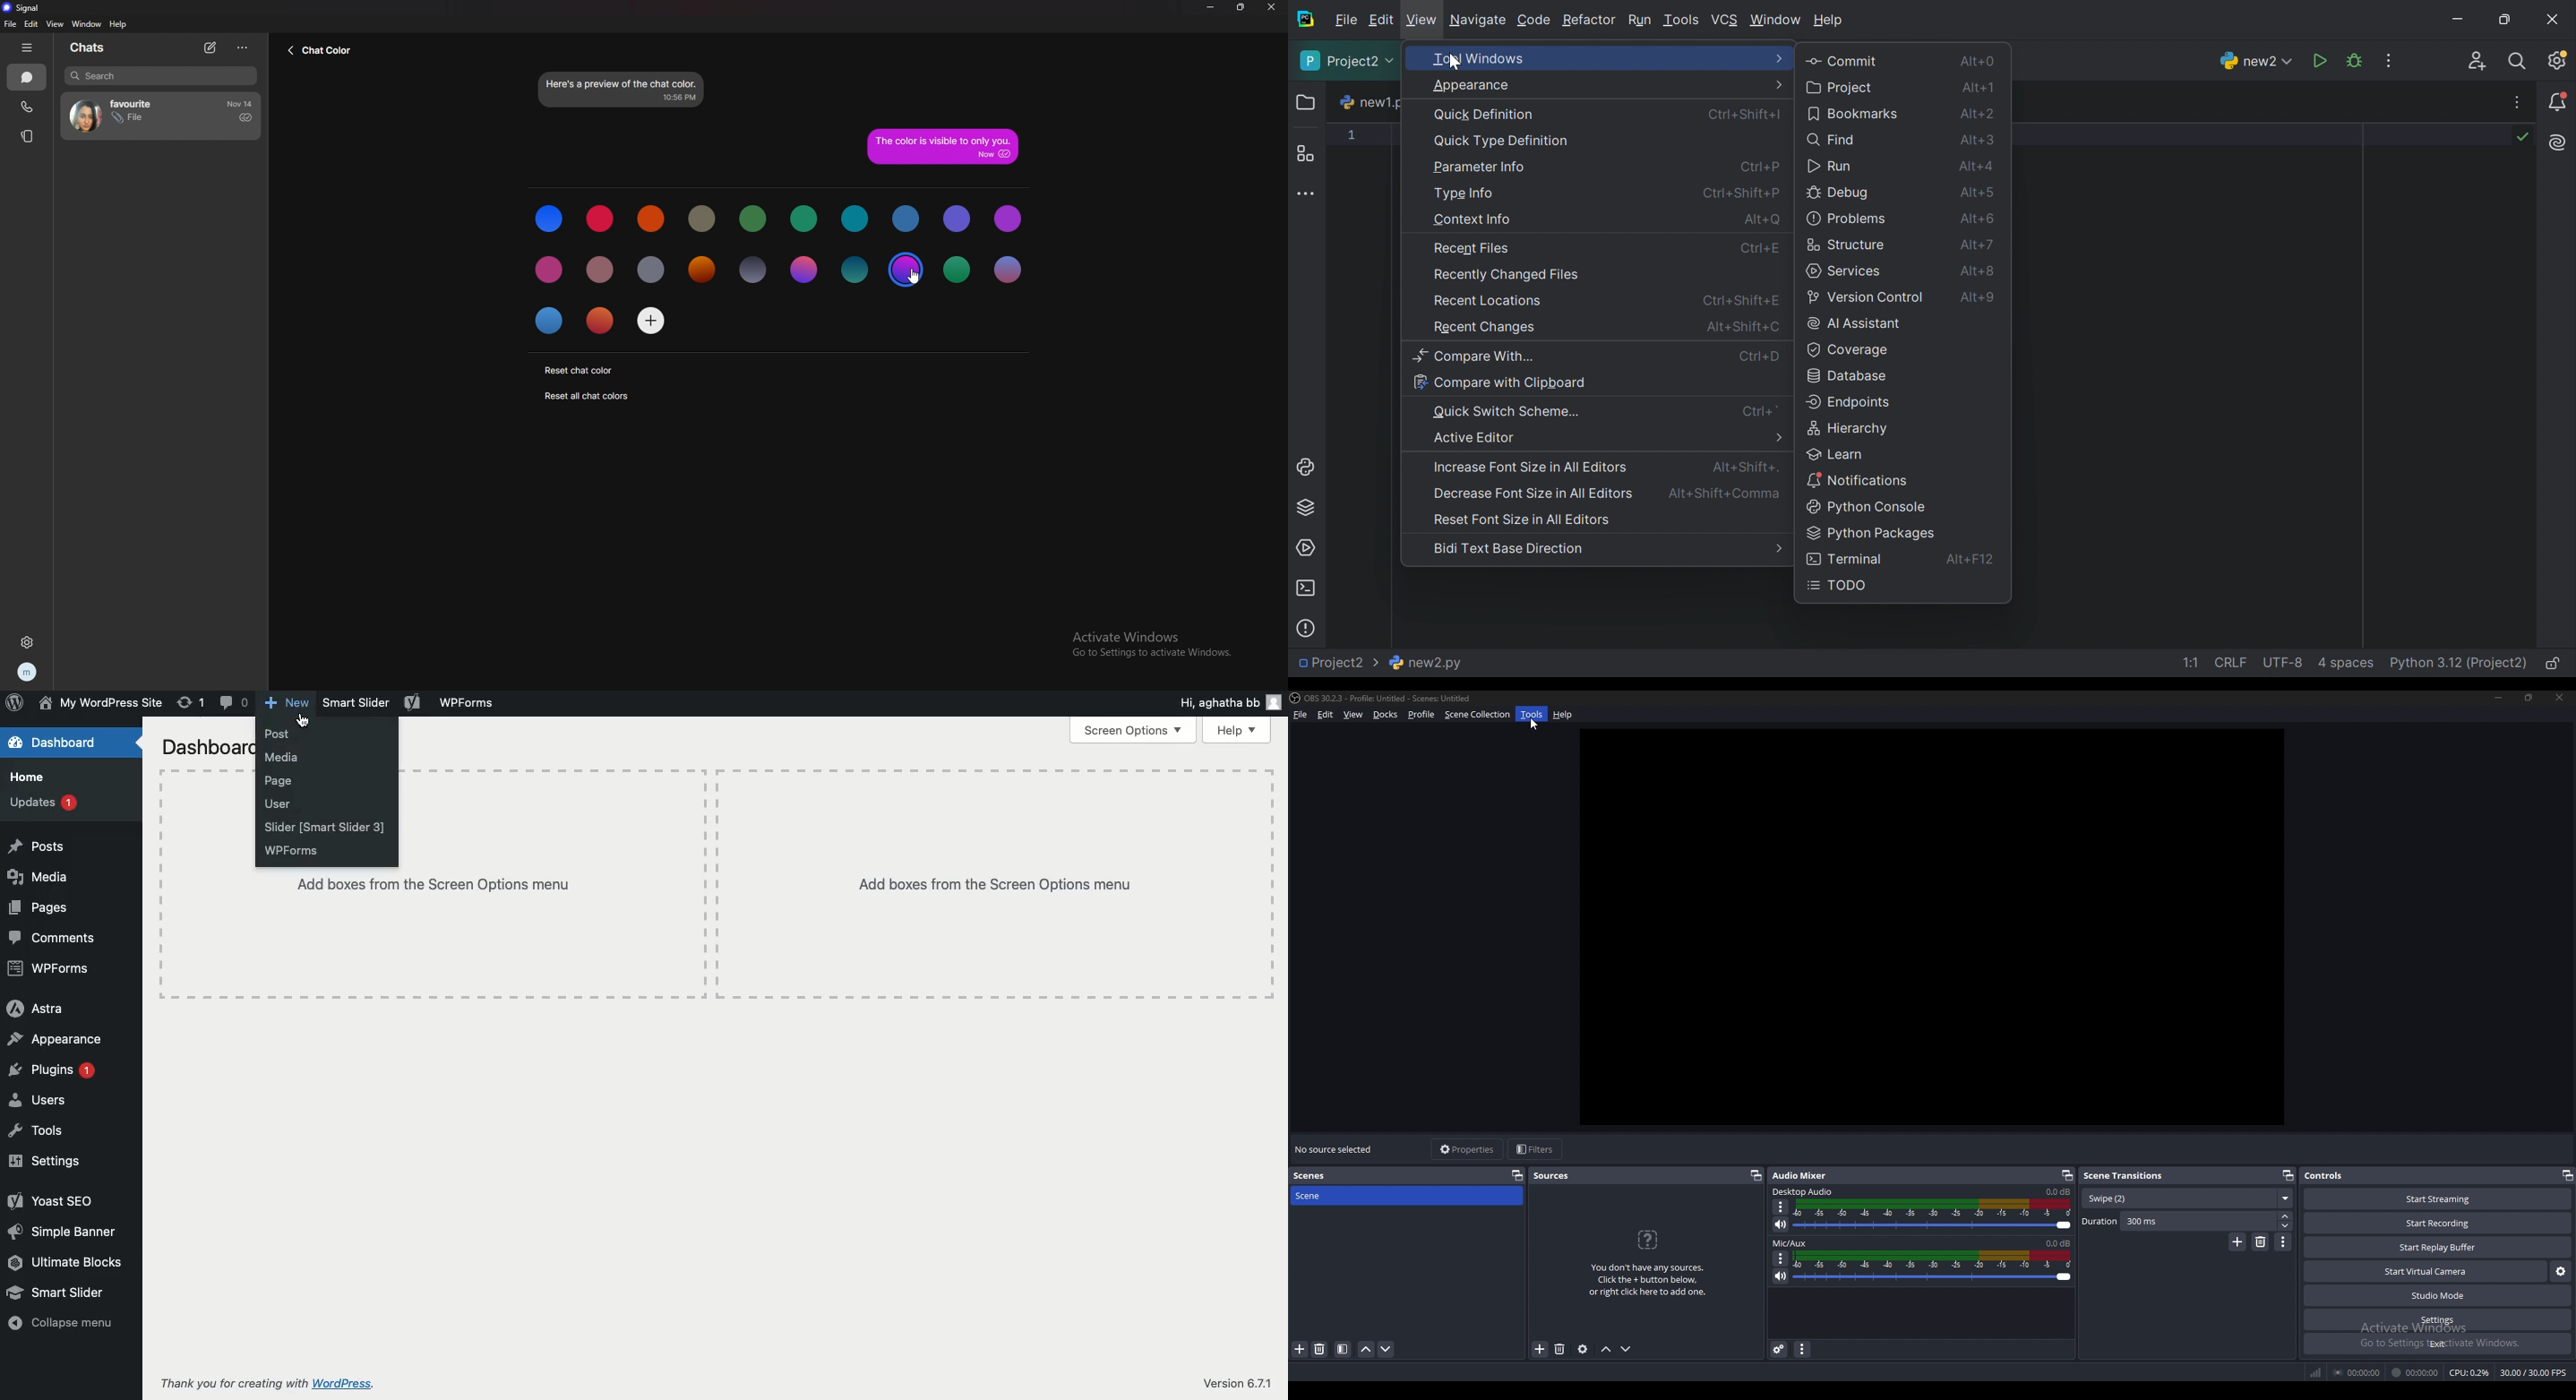 This screenshot has height=1400, width=2576. Describe the element at coordinates (2127, 1175) in the screenshot. I see `scene transitions` at that location.